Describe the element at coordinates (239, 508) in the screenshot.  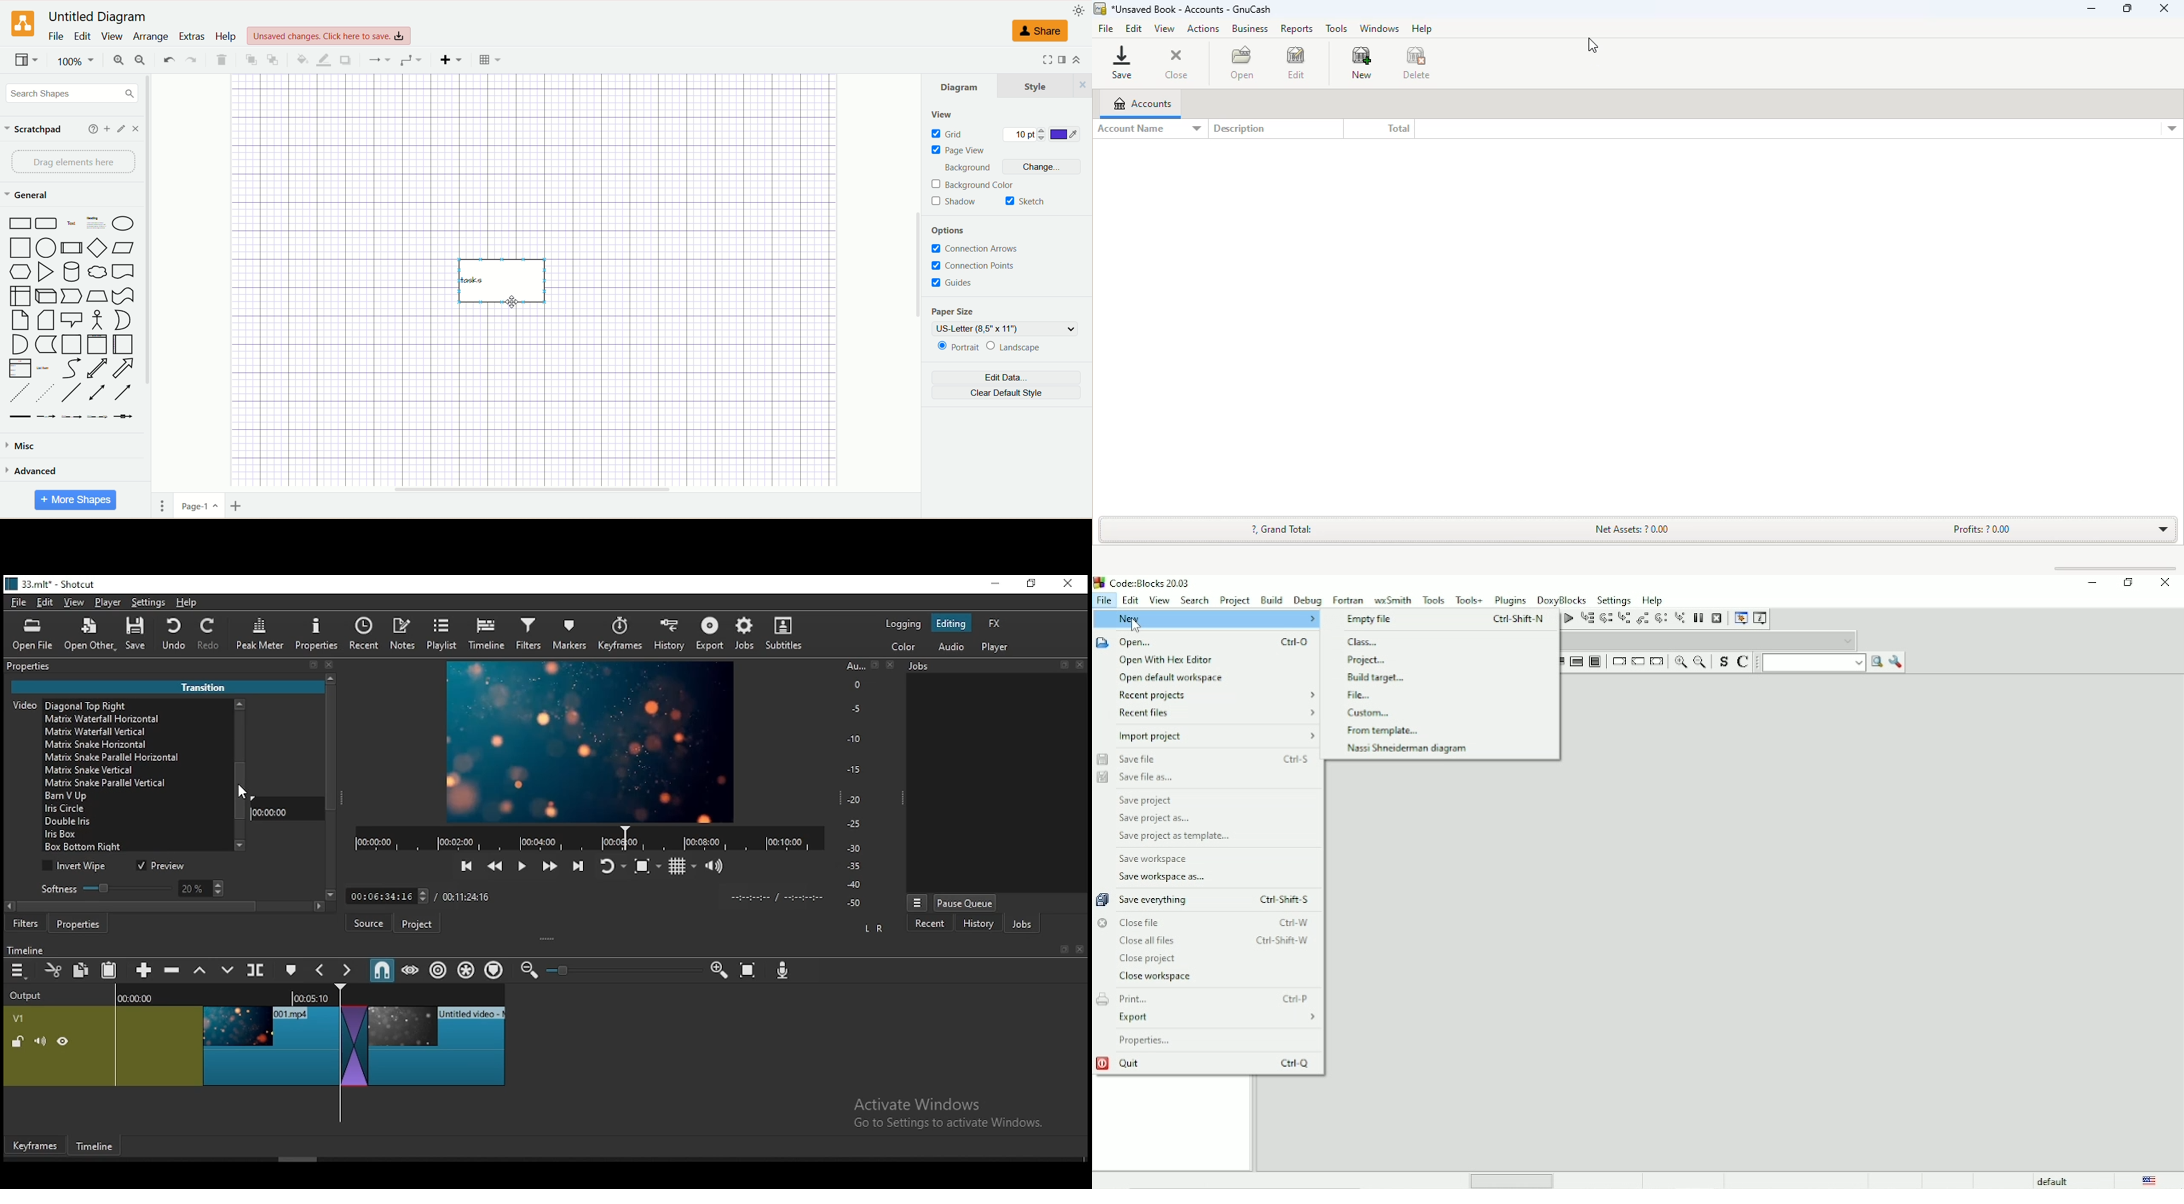
I see `insert page` at that location.